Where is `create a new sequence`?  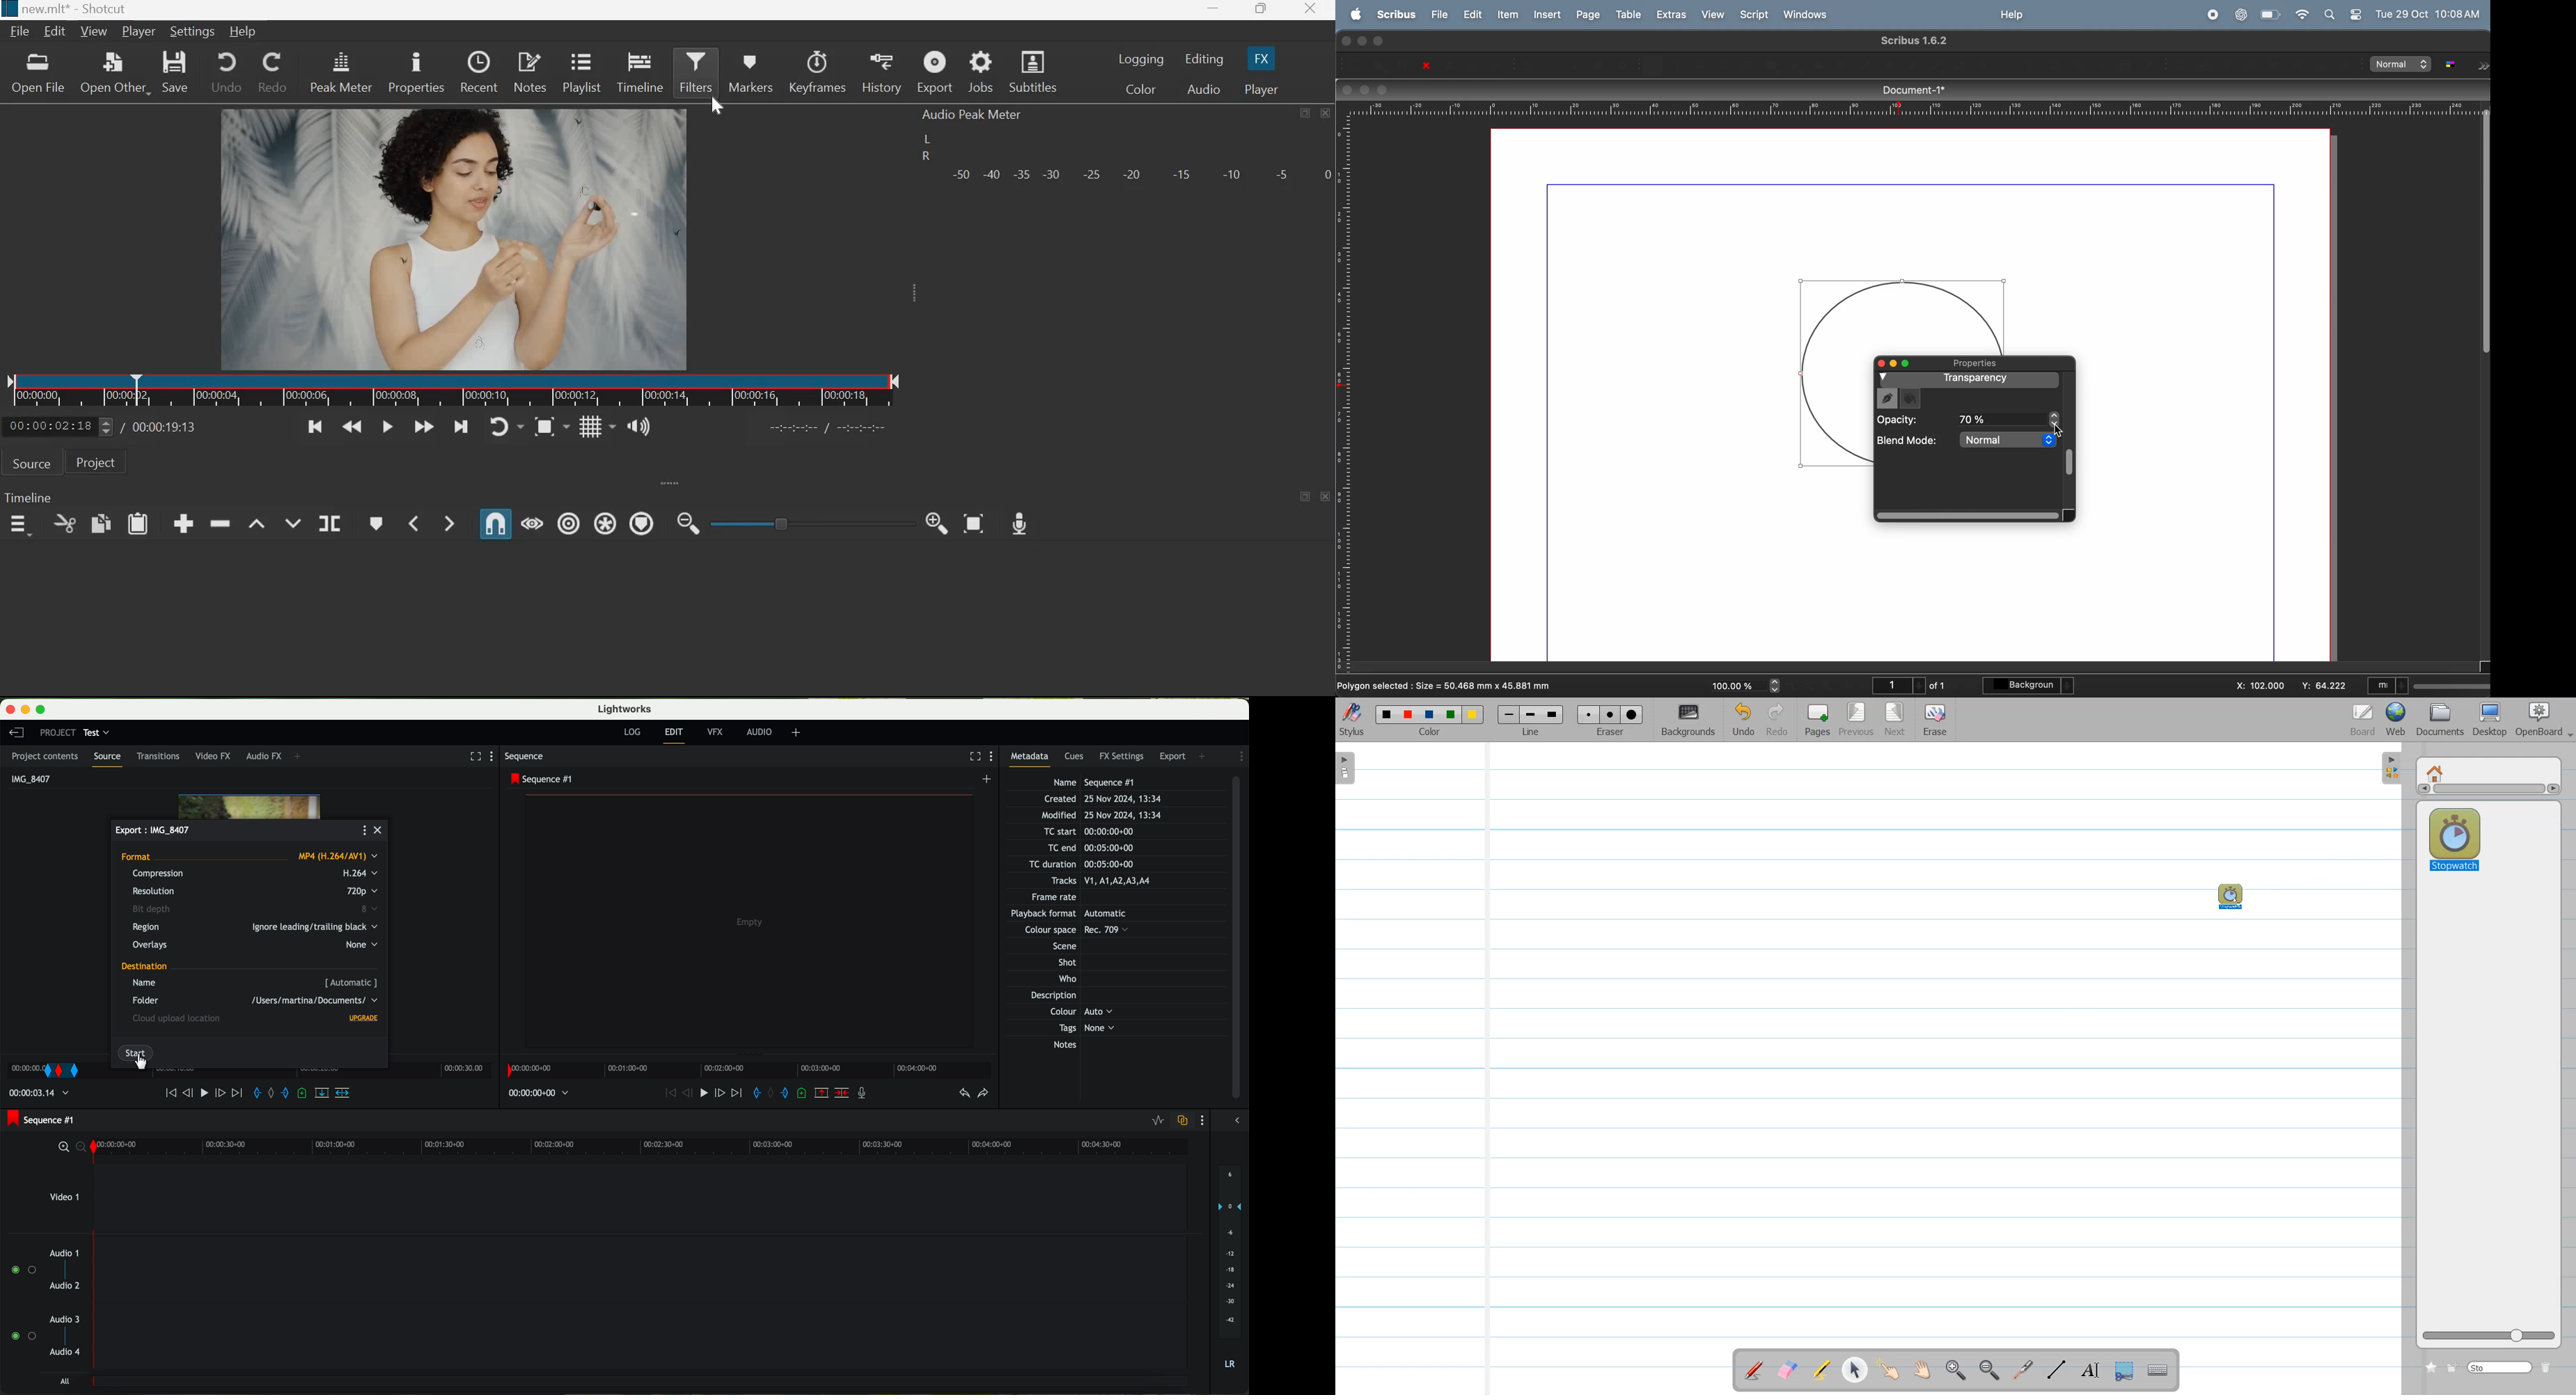 create a new sequence is located at coordinates (988, 780).